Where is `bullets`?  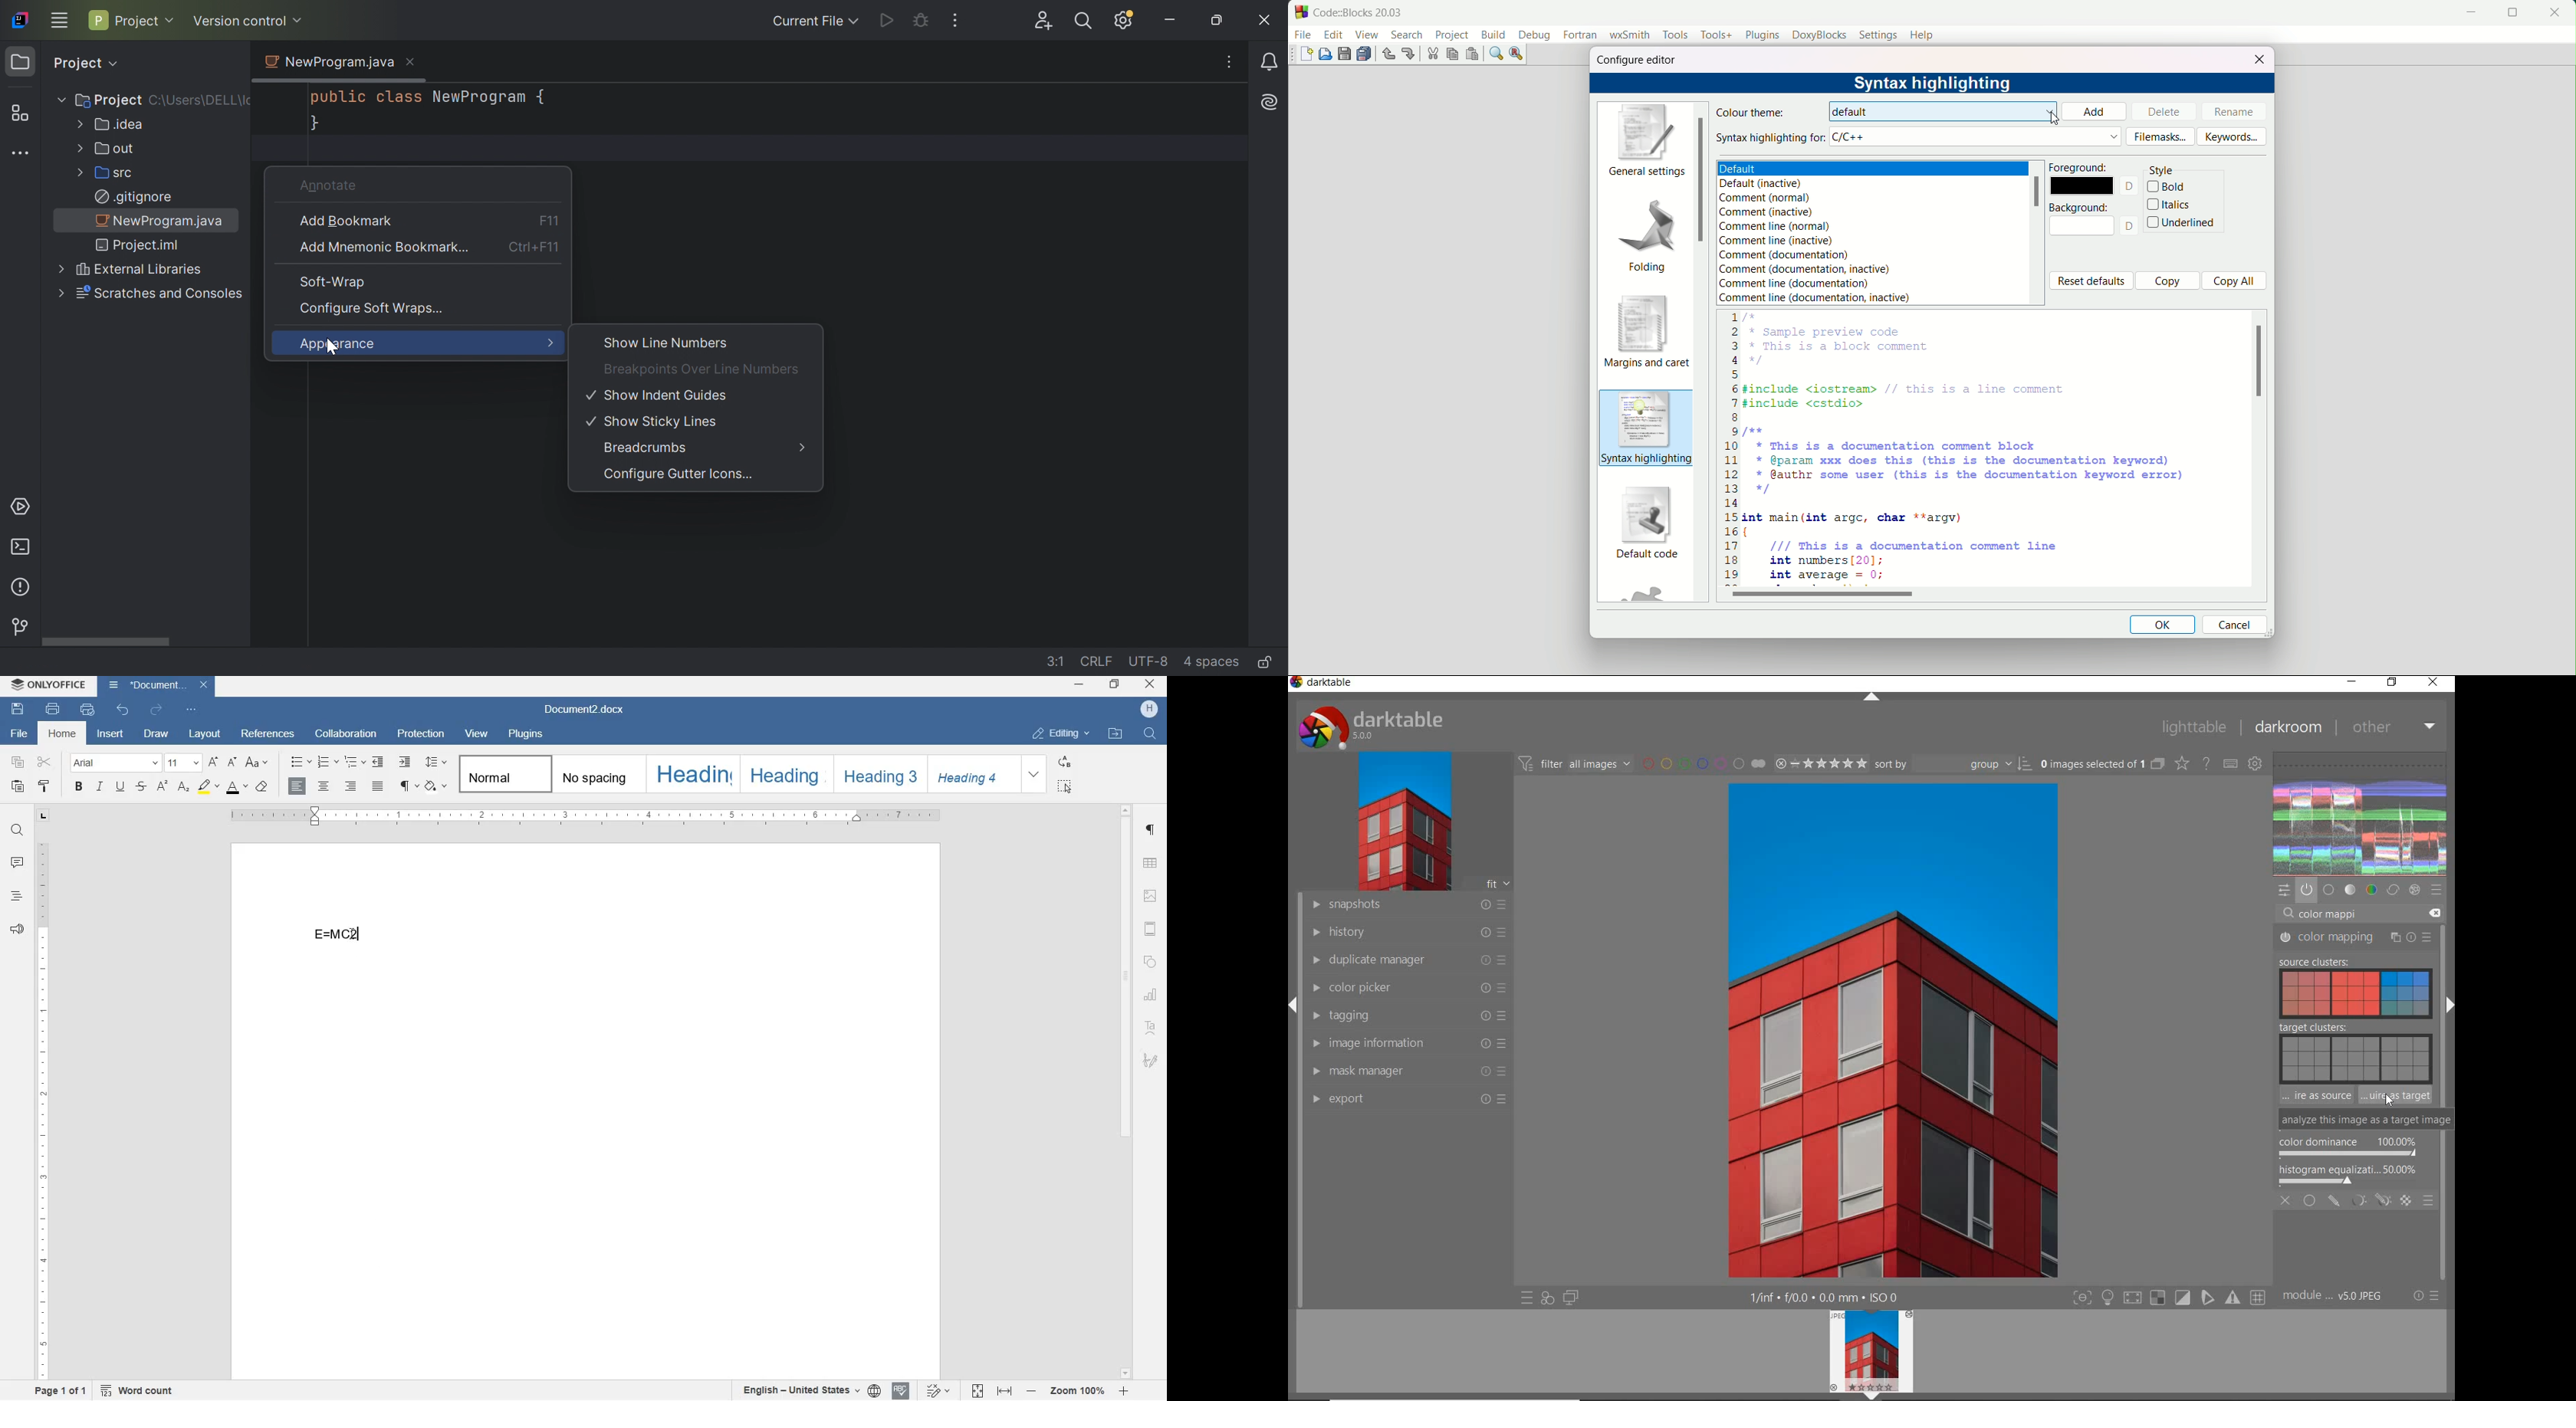 bullets is located at coordinates (301, 762).